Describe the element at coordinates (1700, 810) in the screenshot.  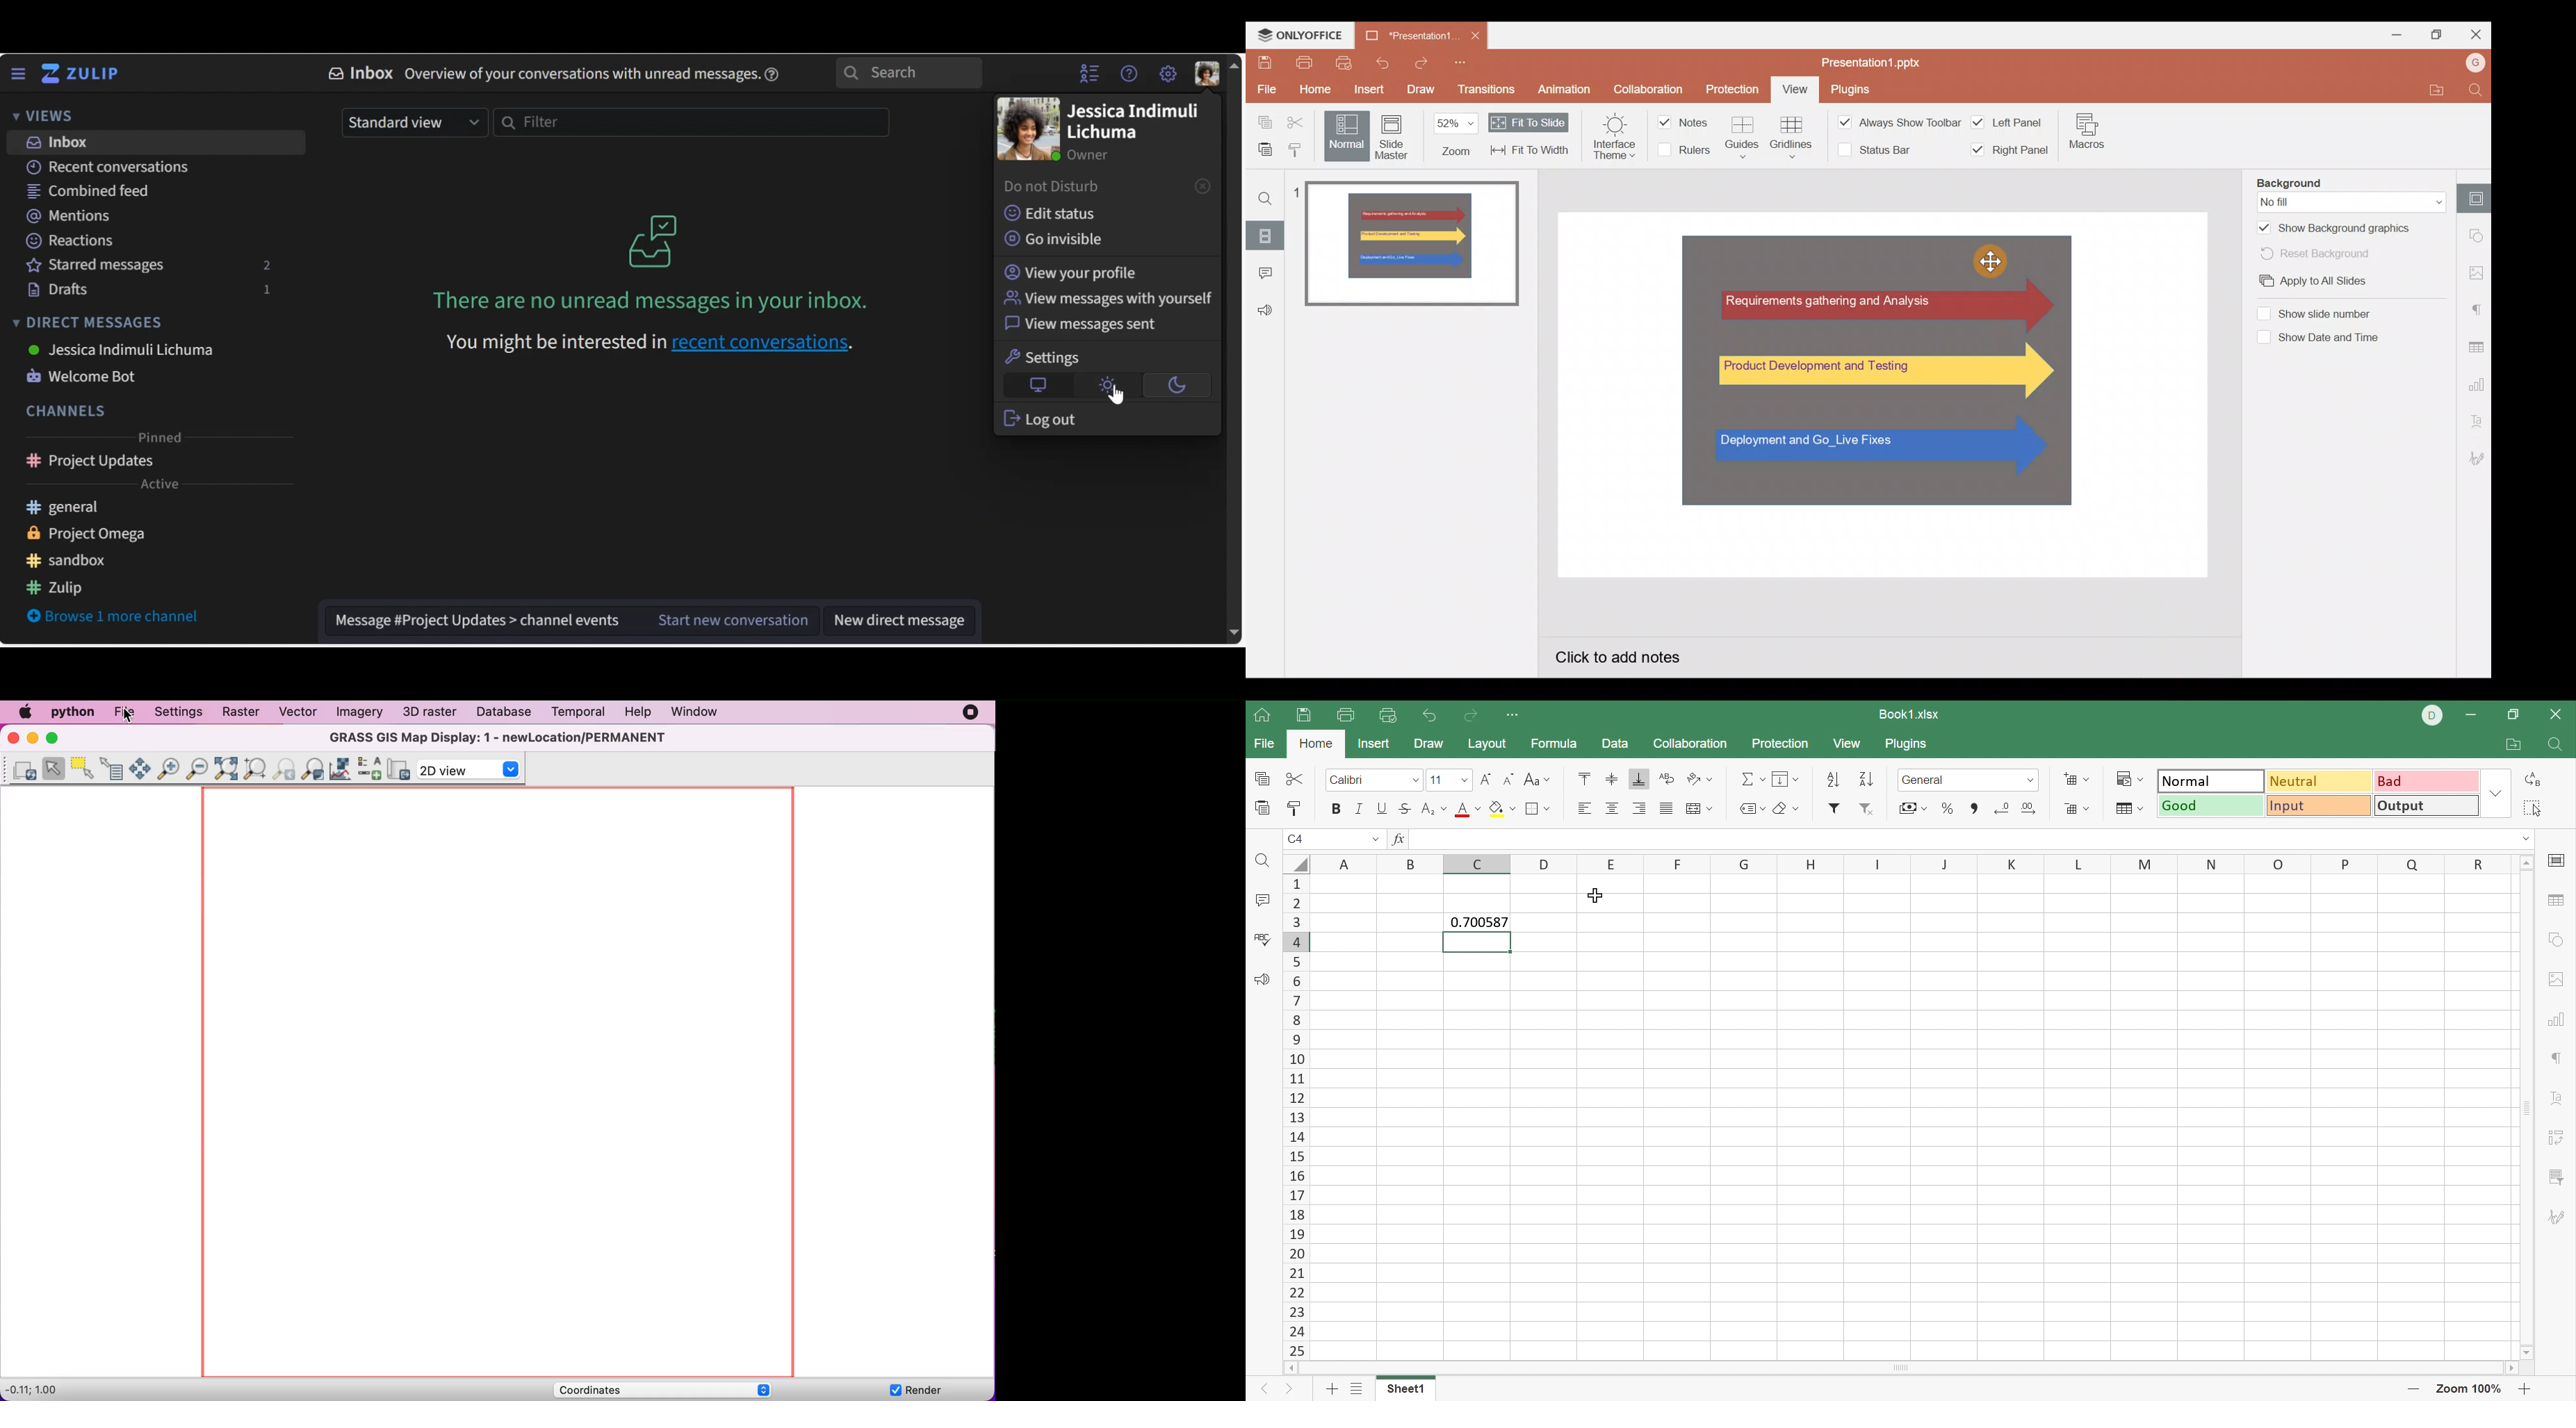
I see `Merge and center` at that location.